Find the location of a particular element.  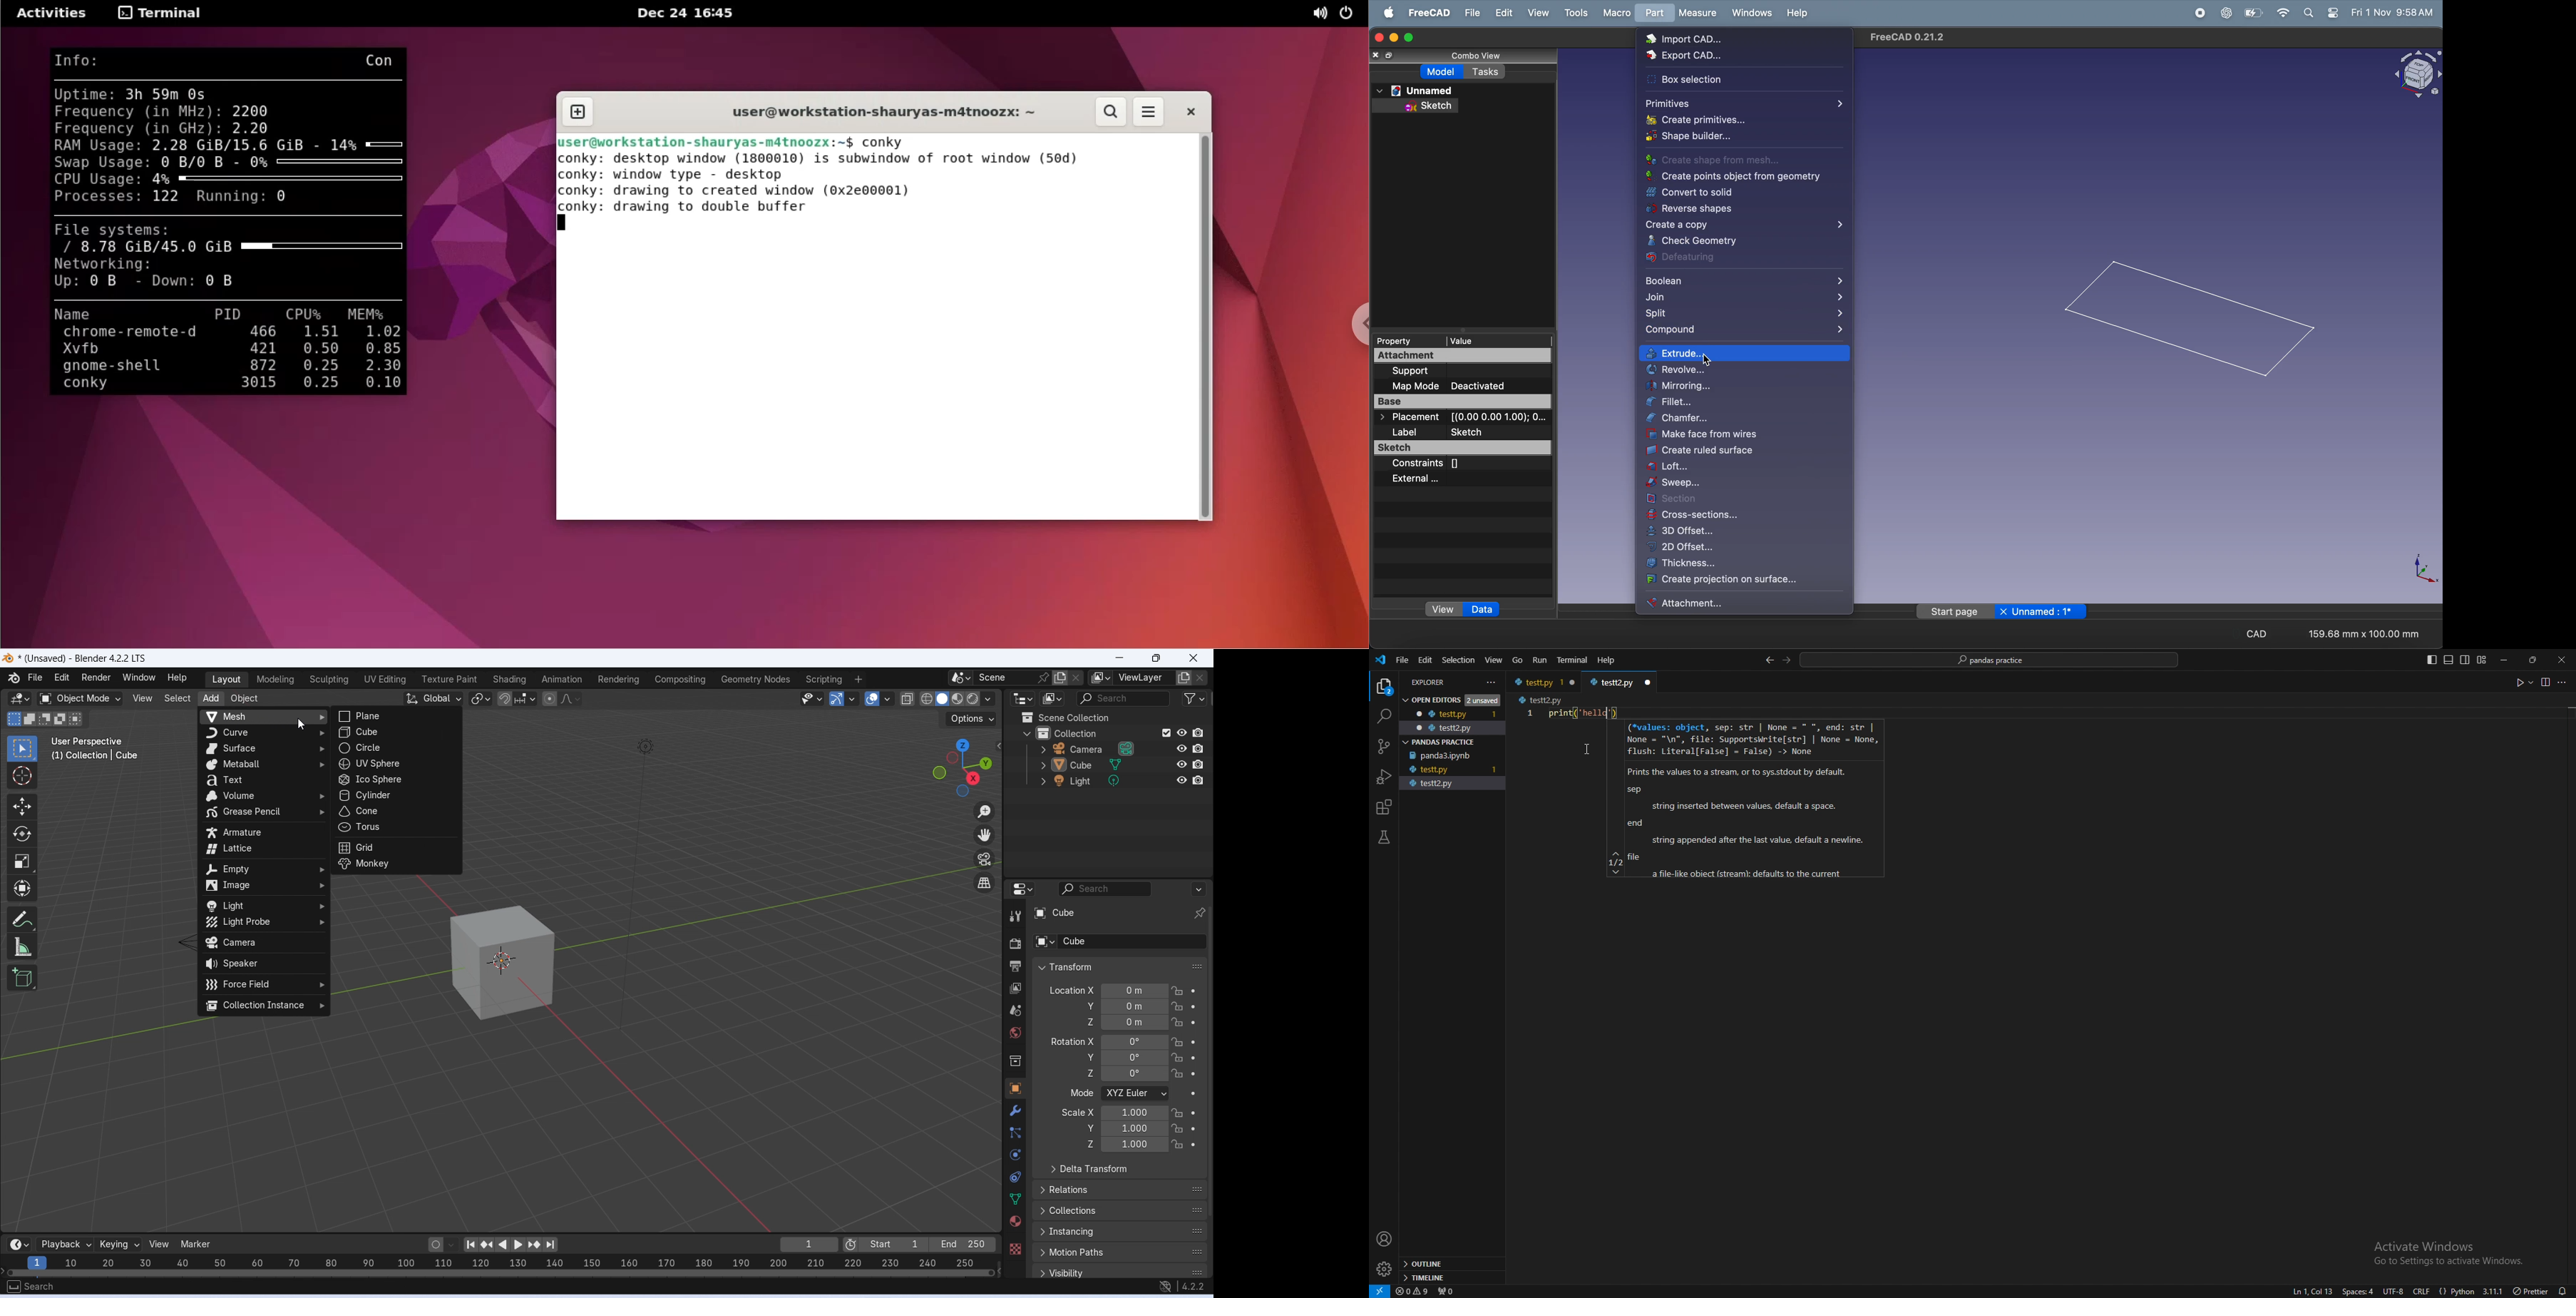

z is located at coordinates (1087, 1022).